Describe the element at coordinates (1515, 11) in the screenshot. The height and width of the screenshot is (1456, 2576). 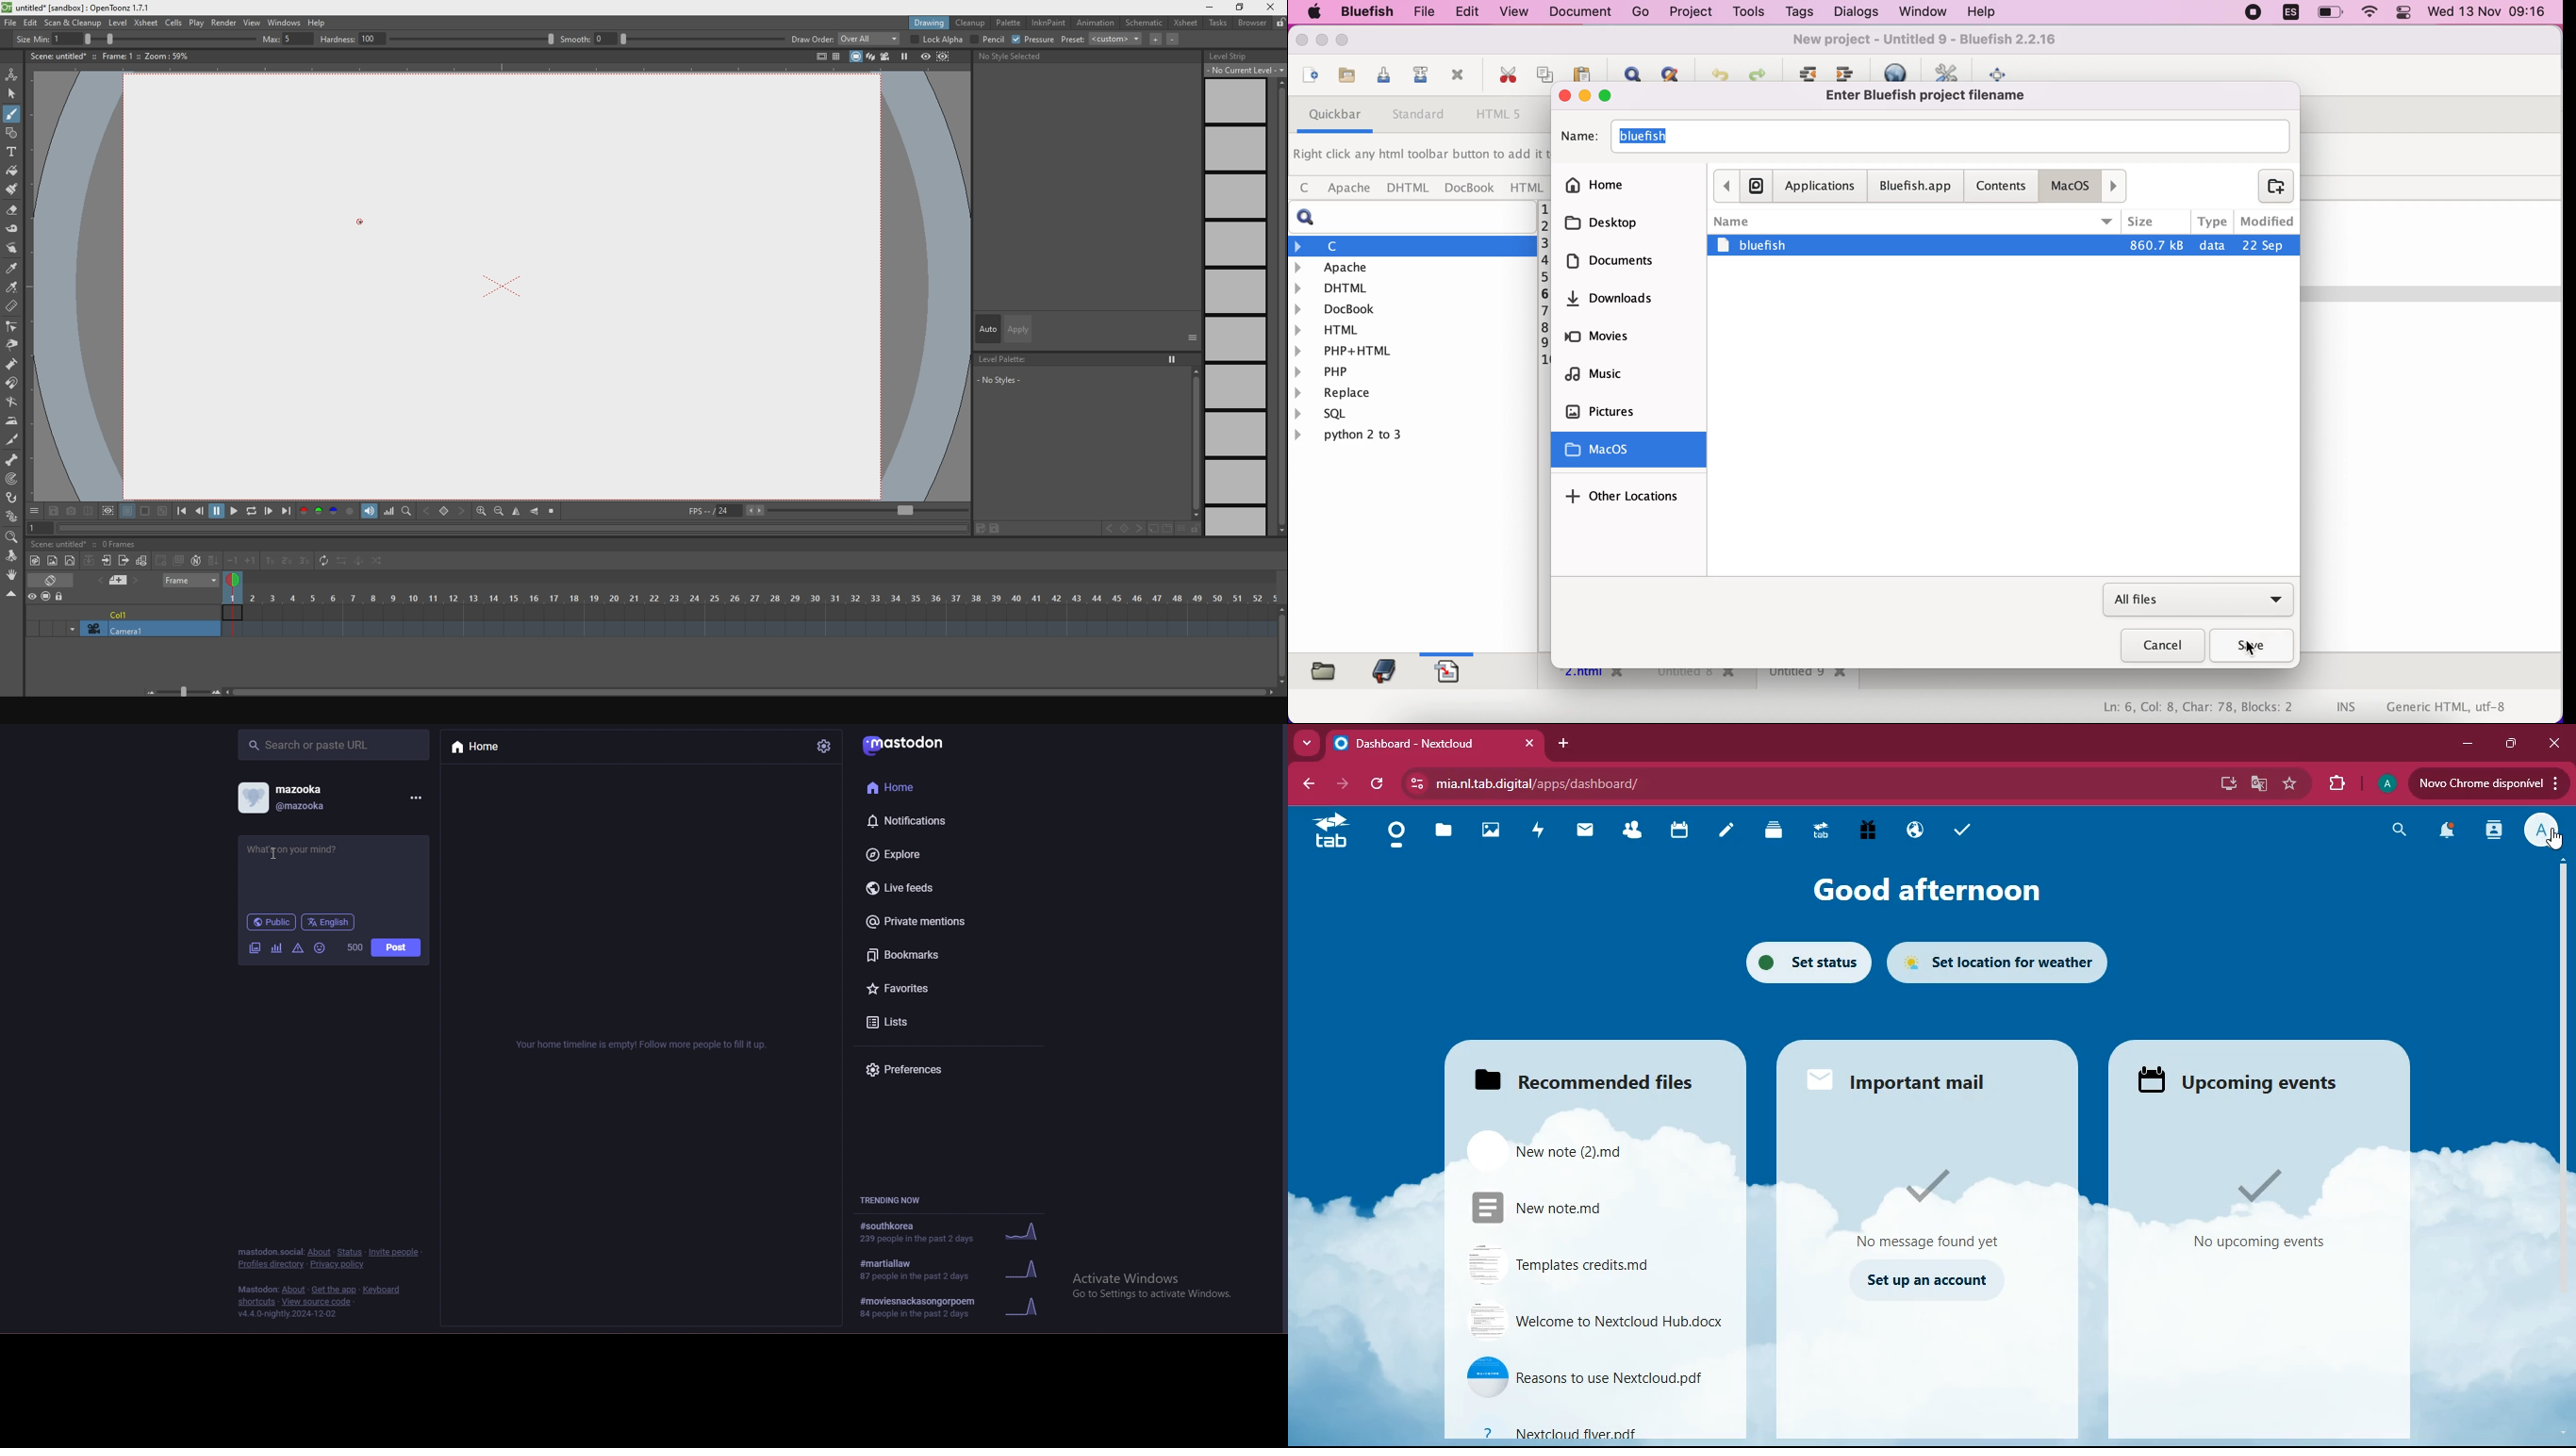
I see `view` at that location.